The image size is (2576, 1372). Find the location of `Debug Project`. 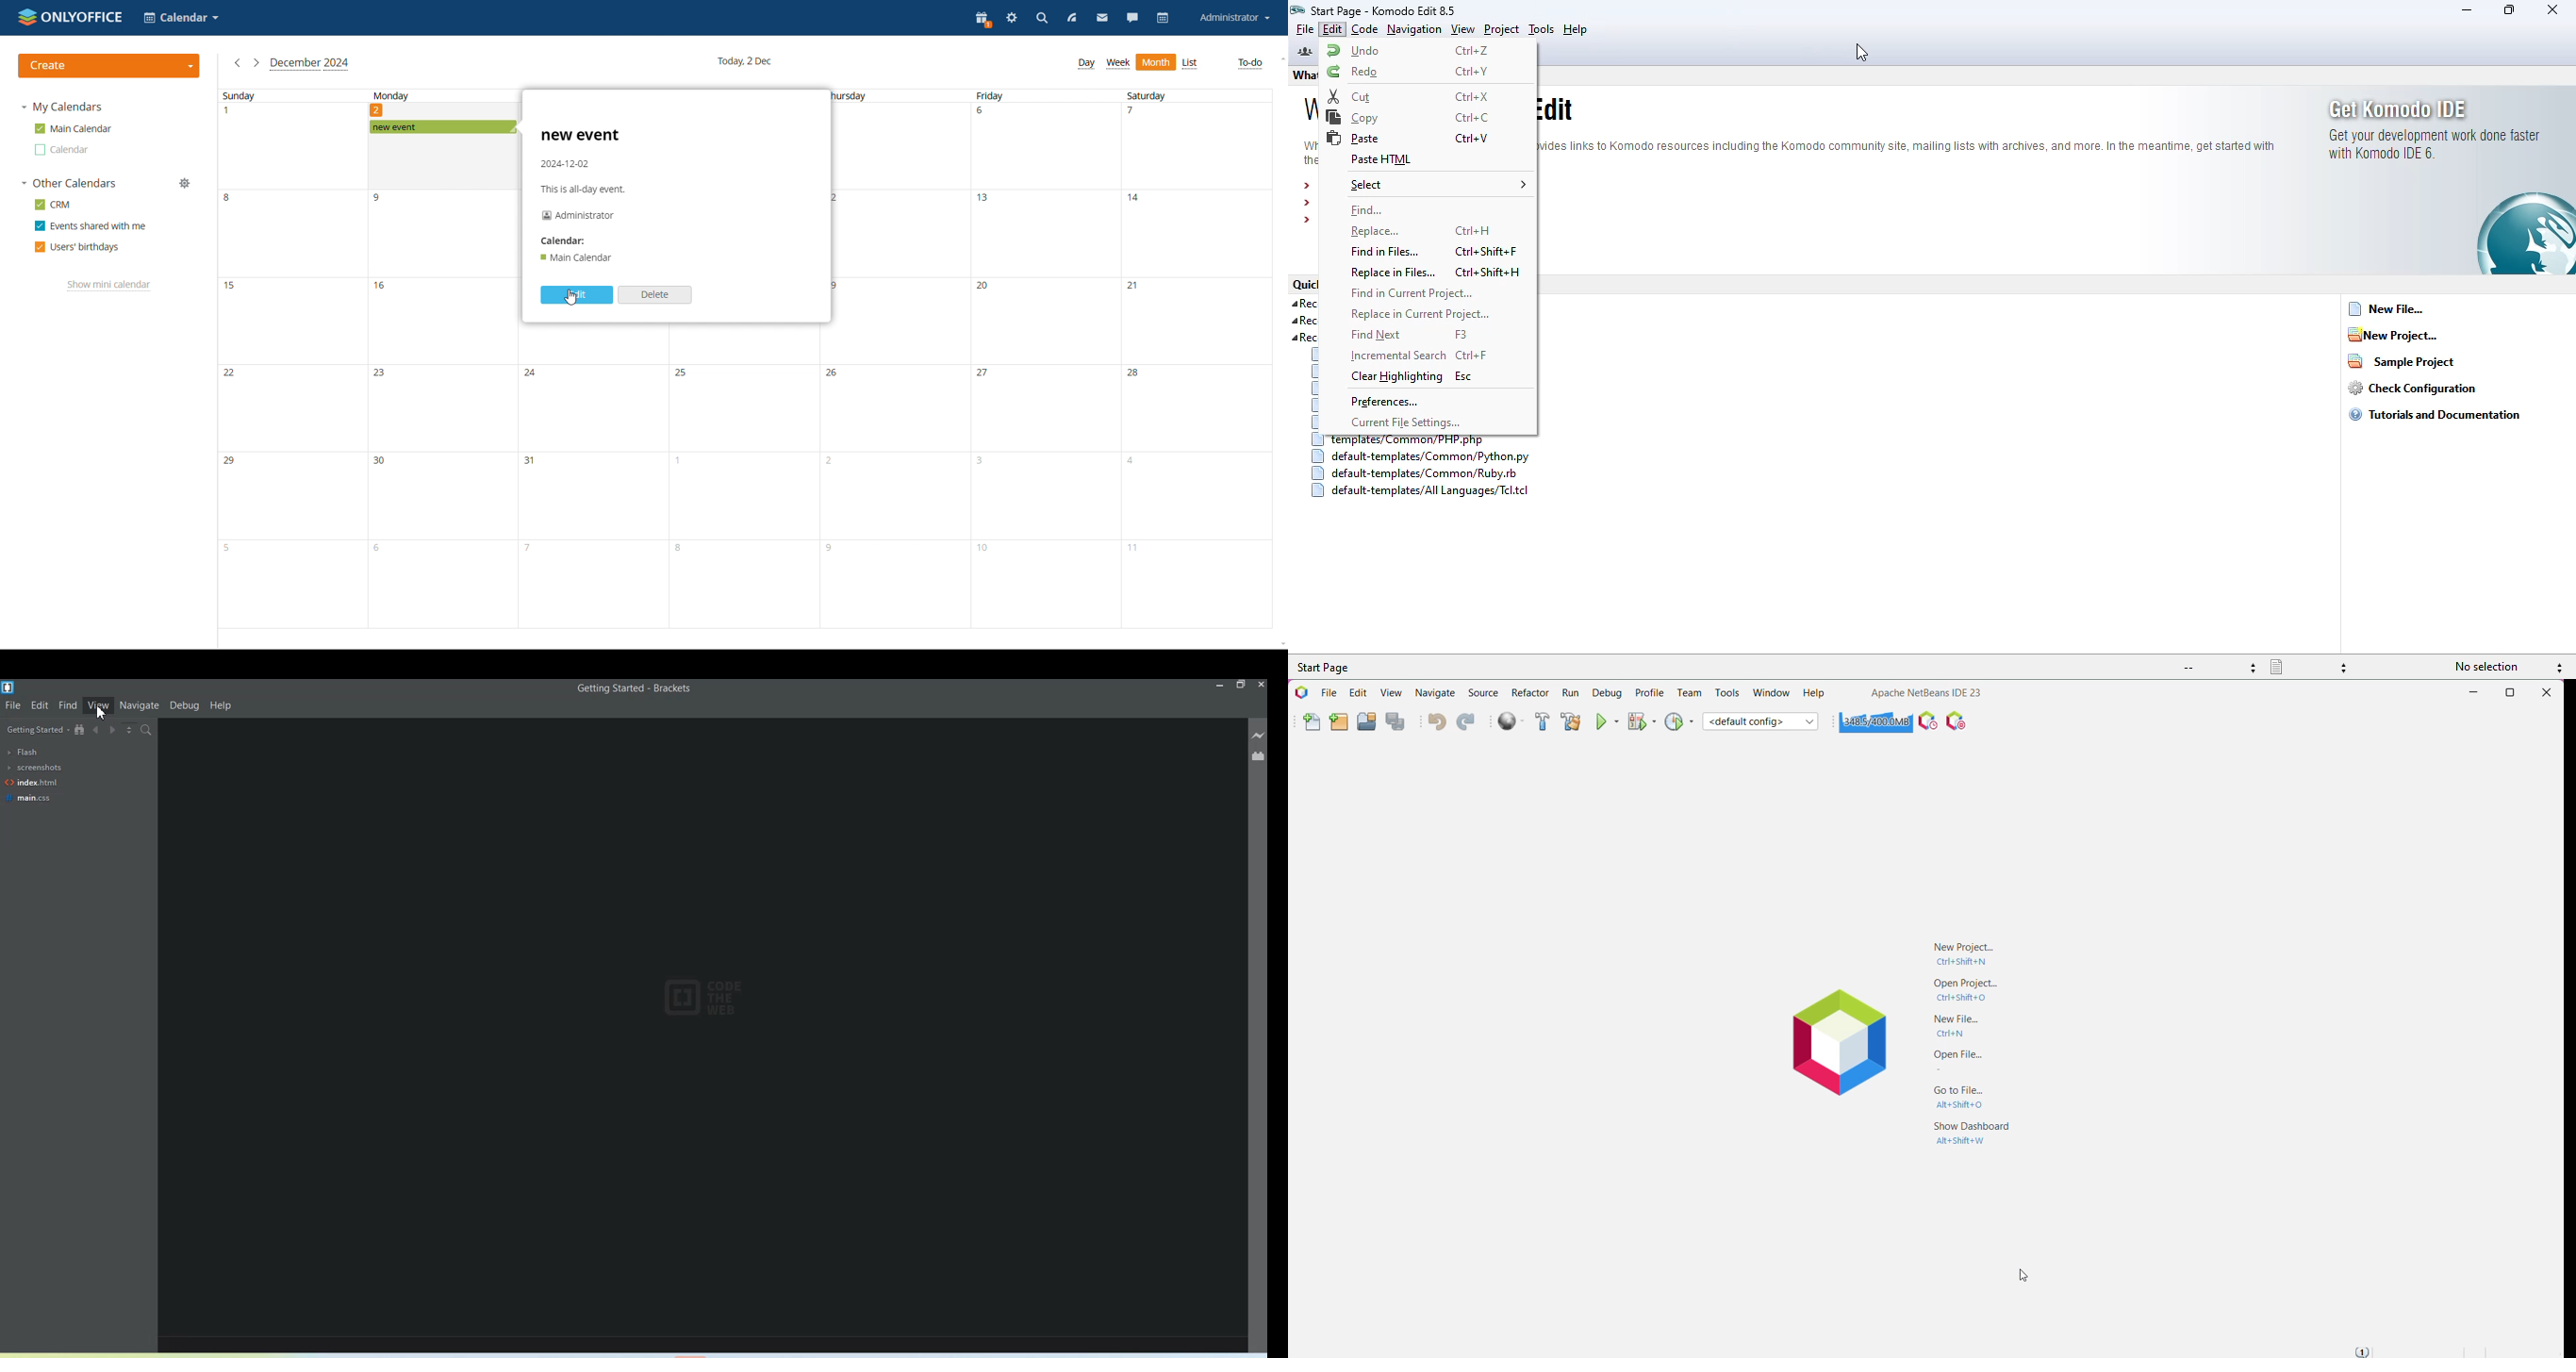

Debug Project is located at coordinates (1643, 721).